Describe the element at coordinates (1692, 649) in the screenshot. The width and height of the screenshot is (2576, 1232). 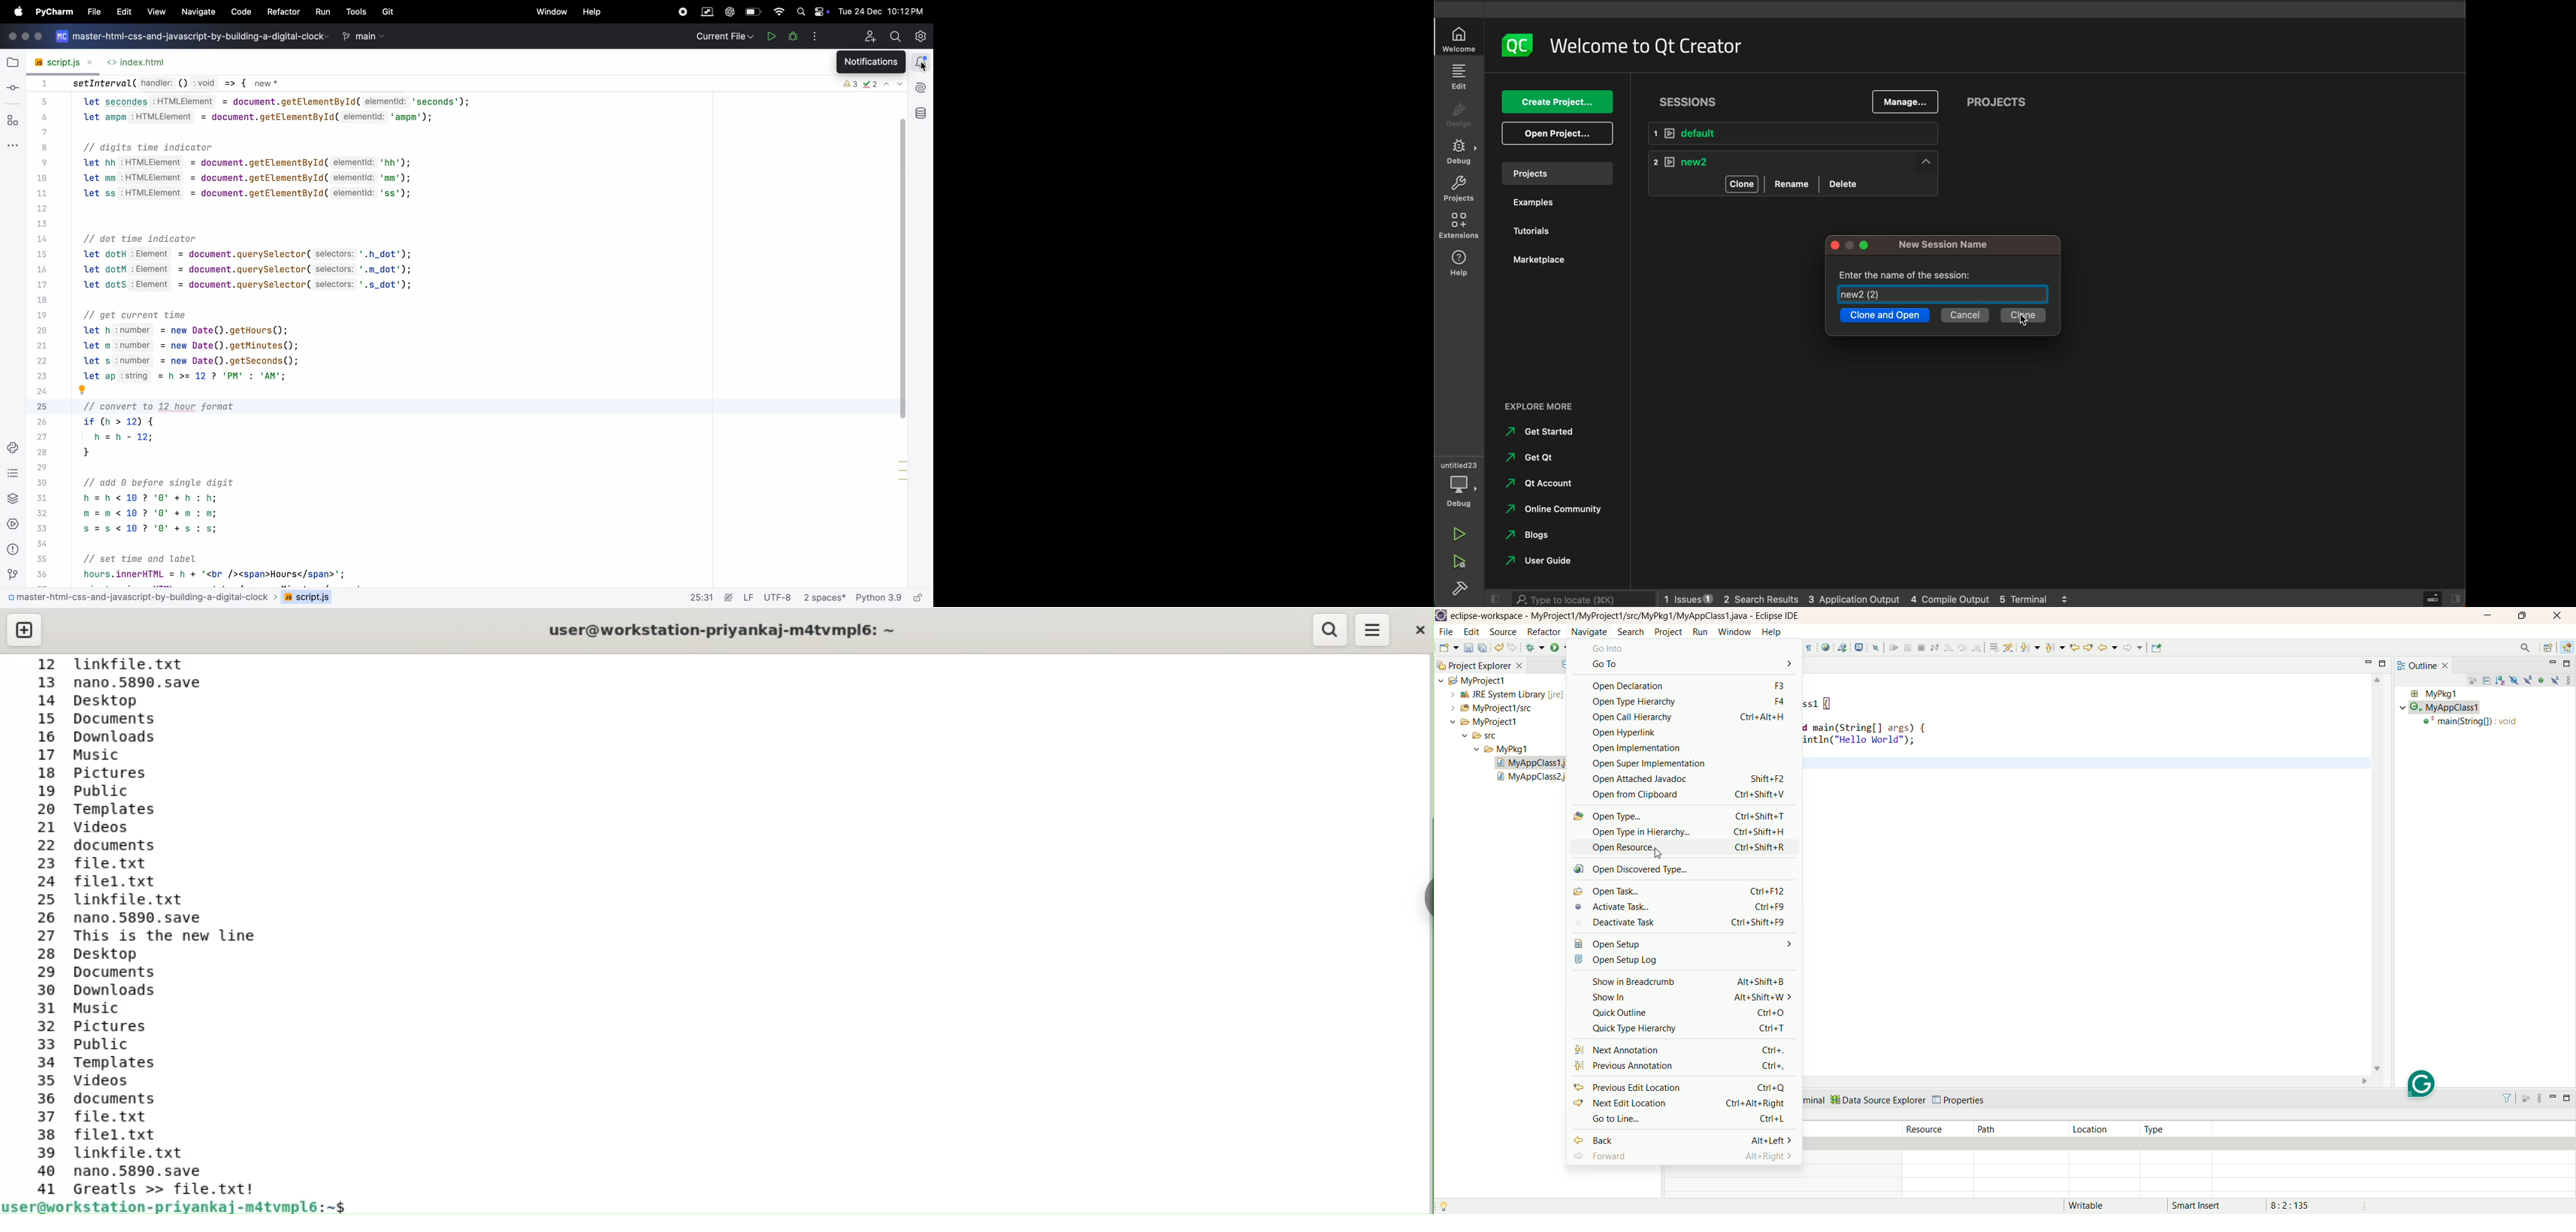
I see `go into` at that location.